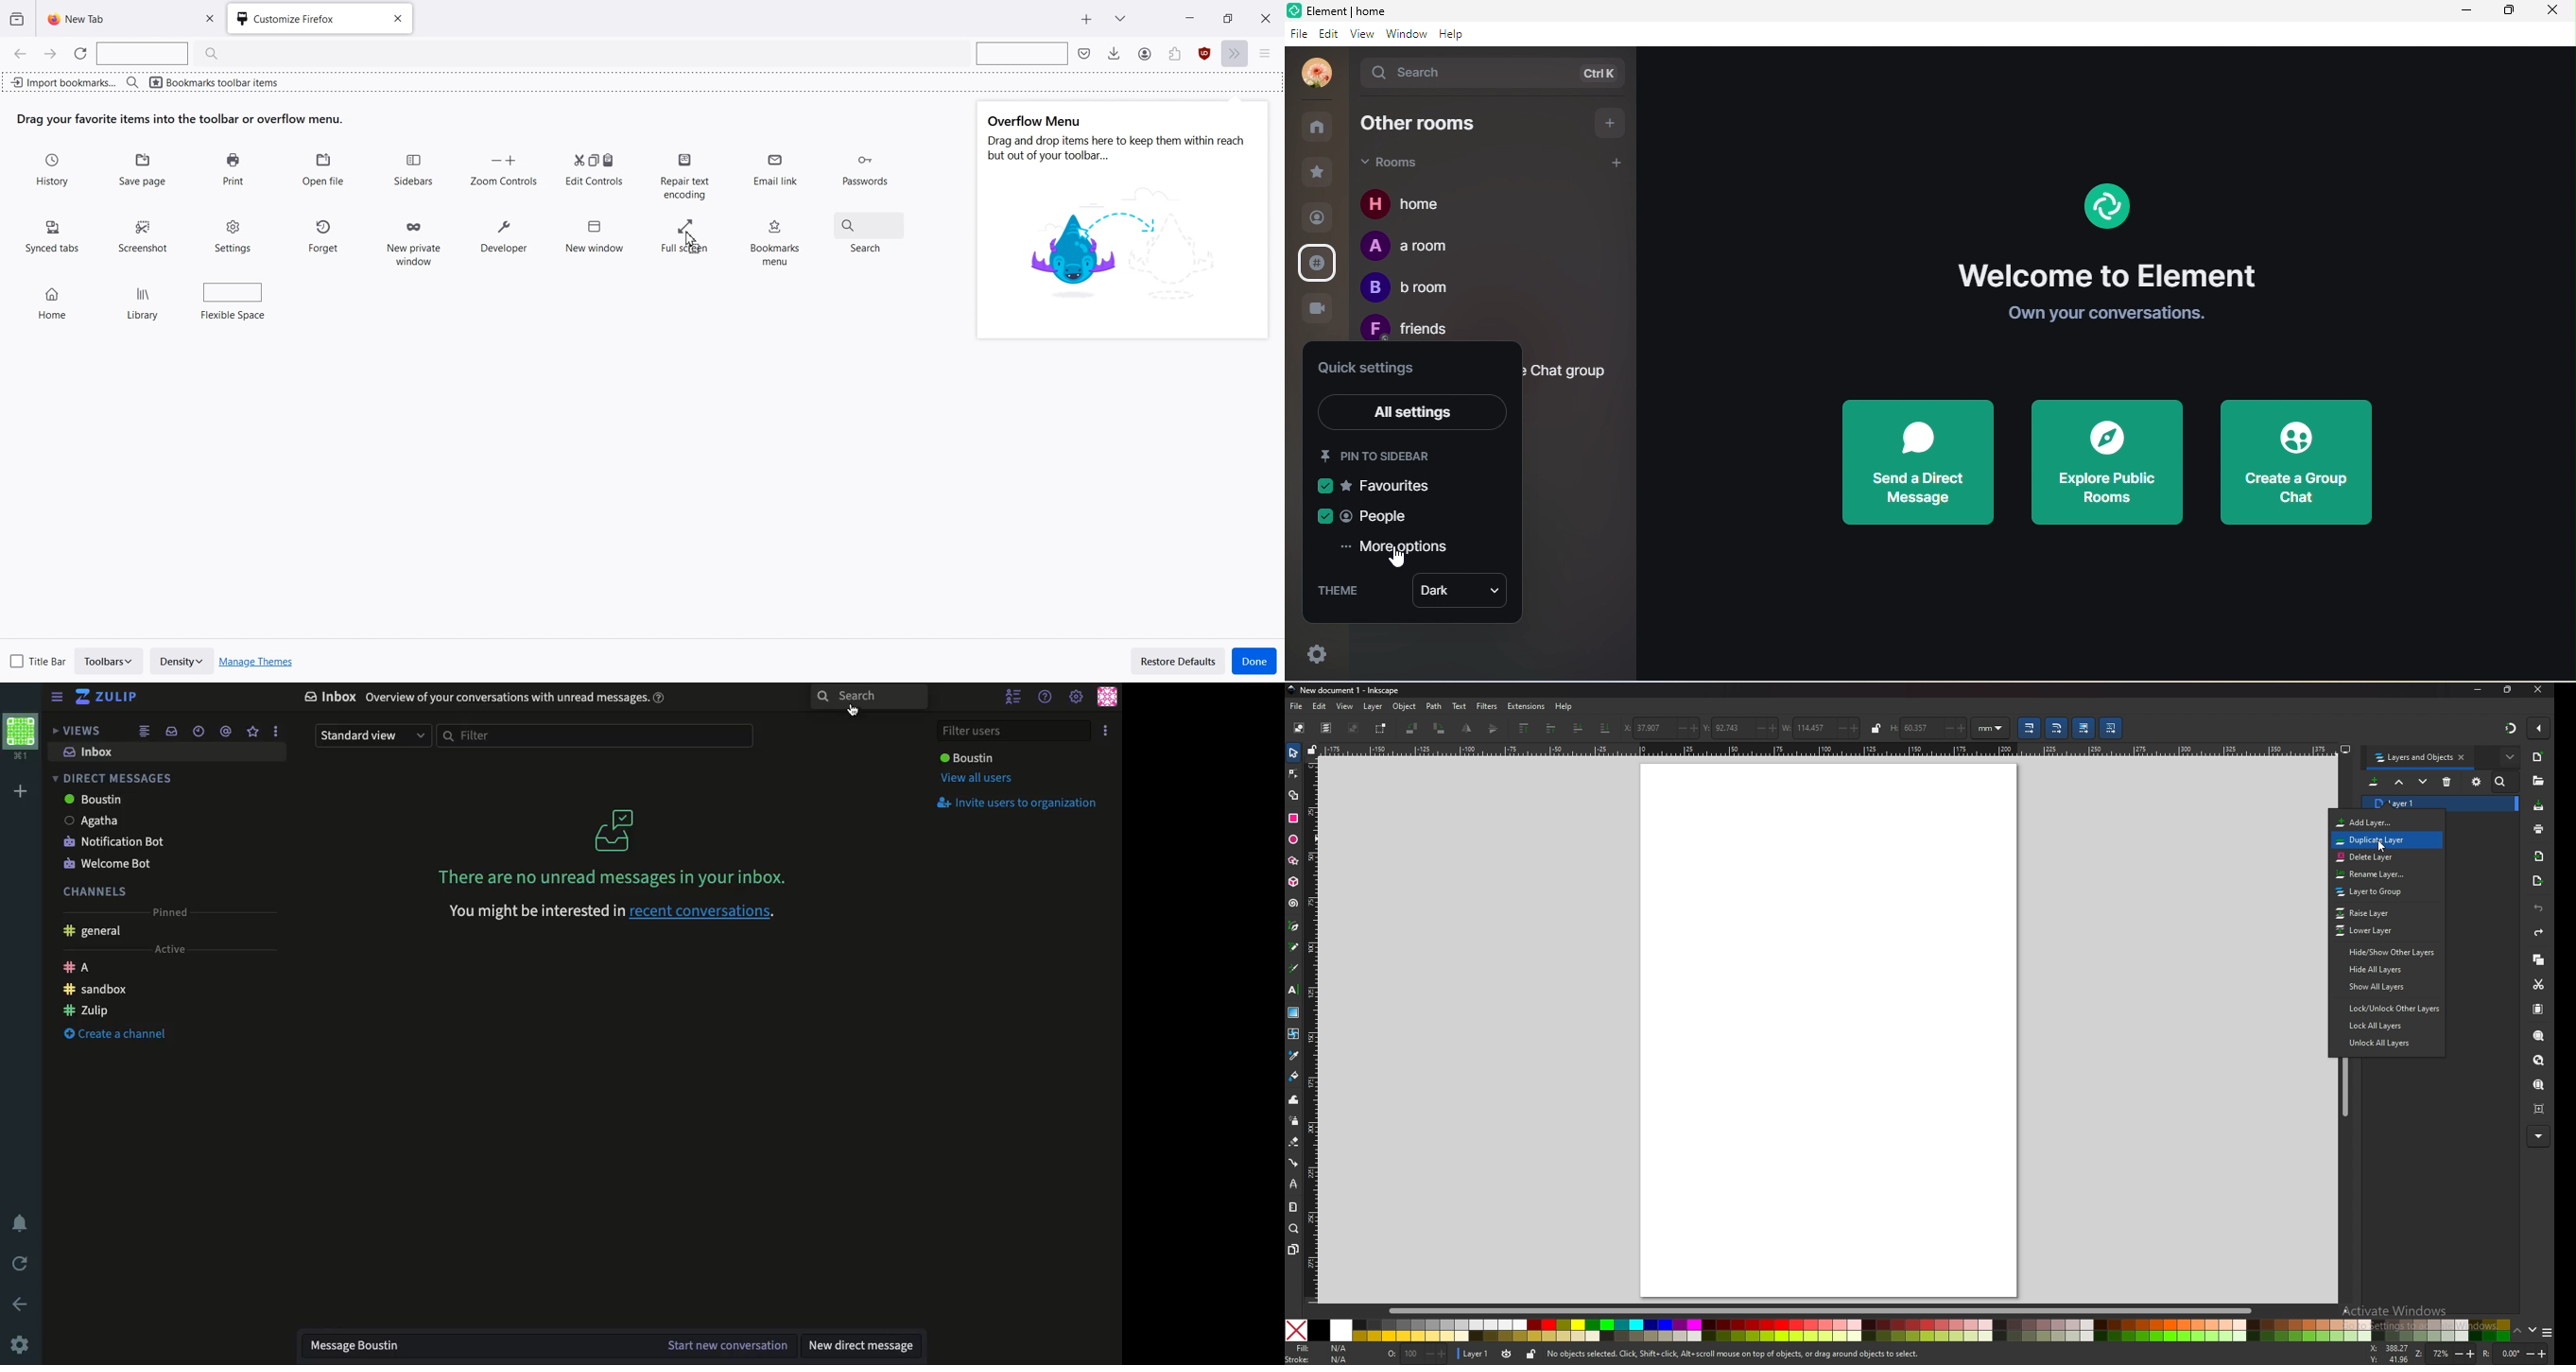 This screenshot has height=1372, width=2576. I want to click on zoom, so click(2445, 1353).